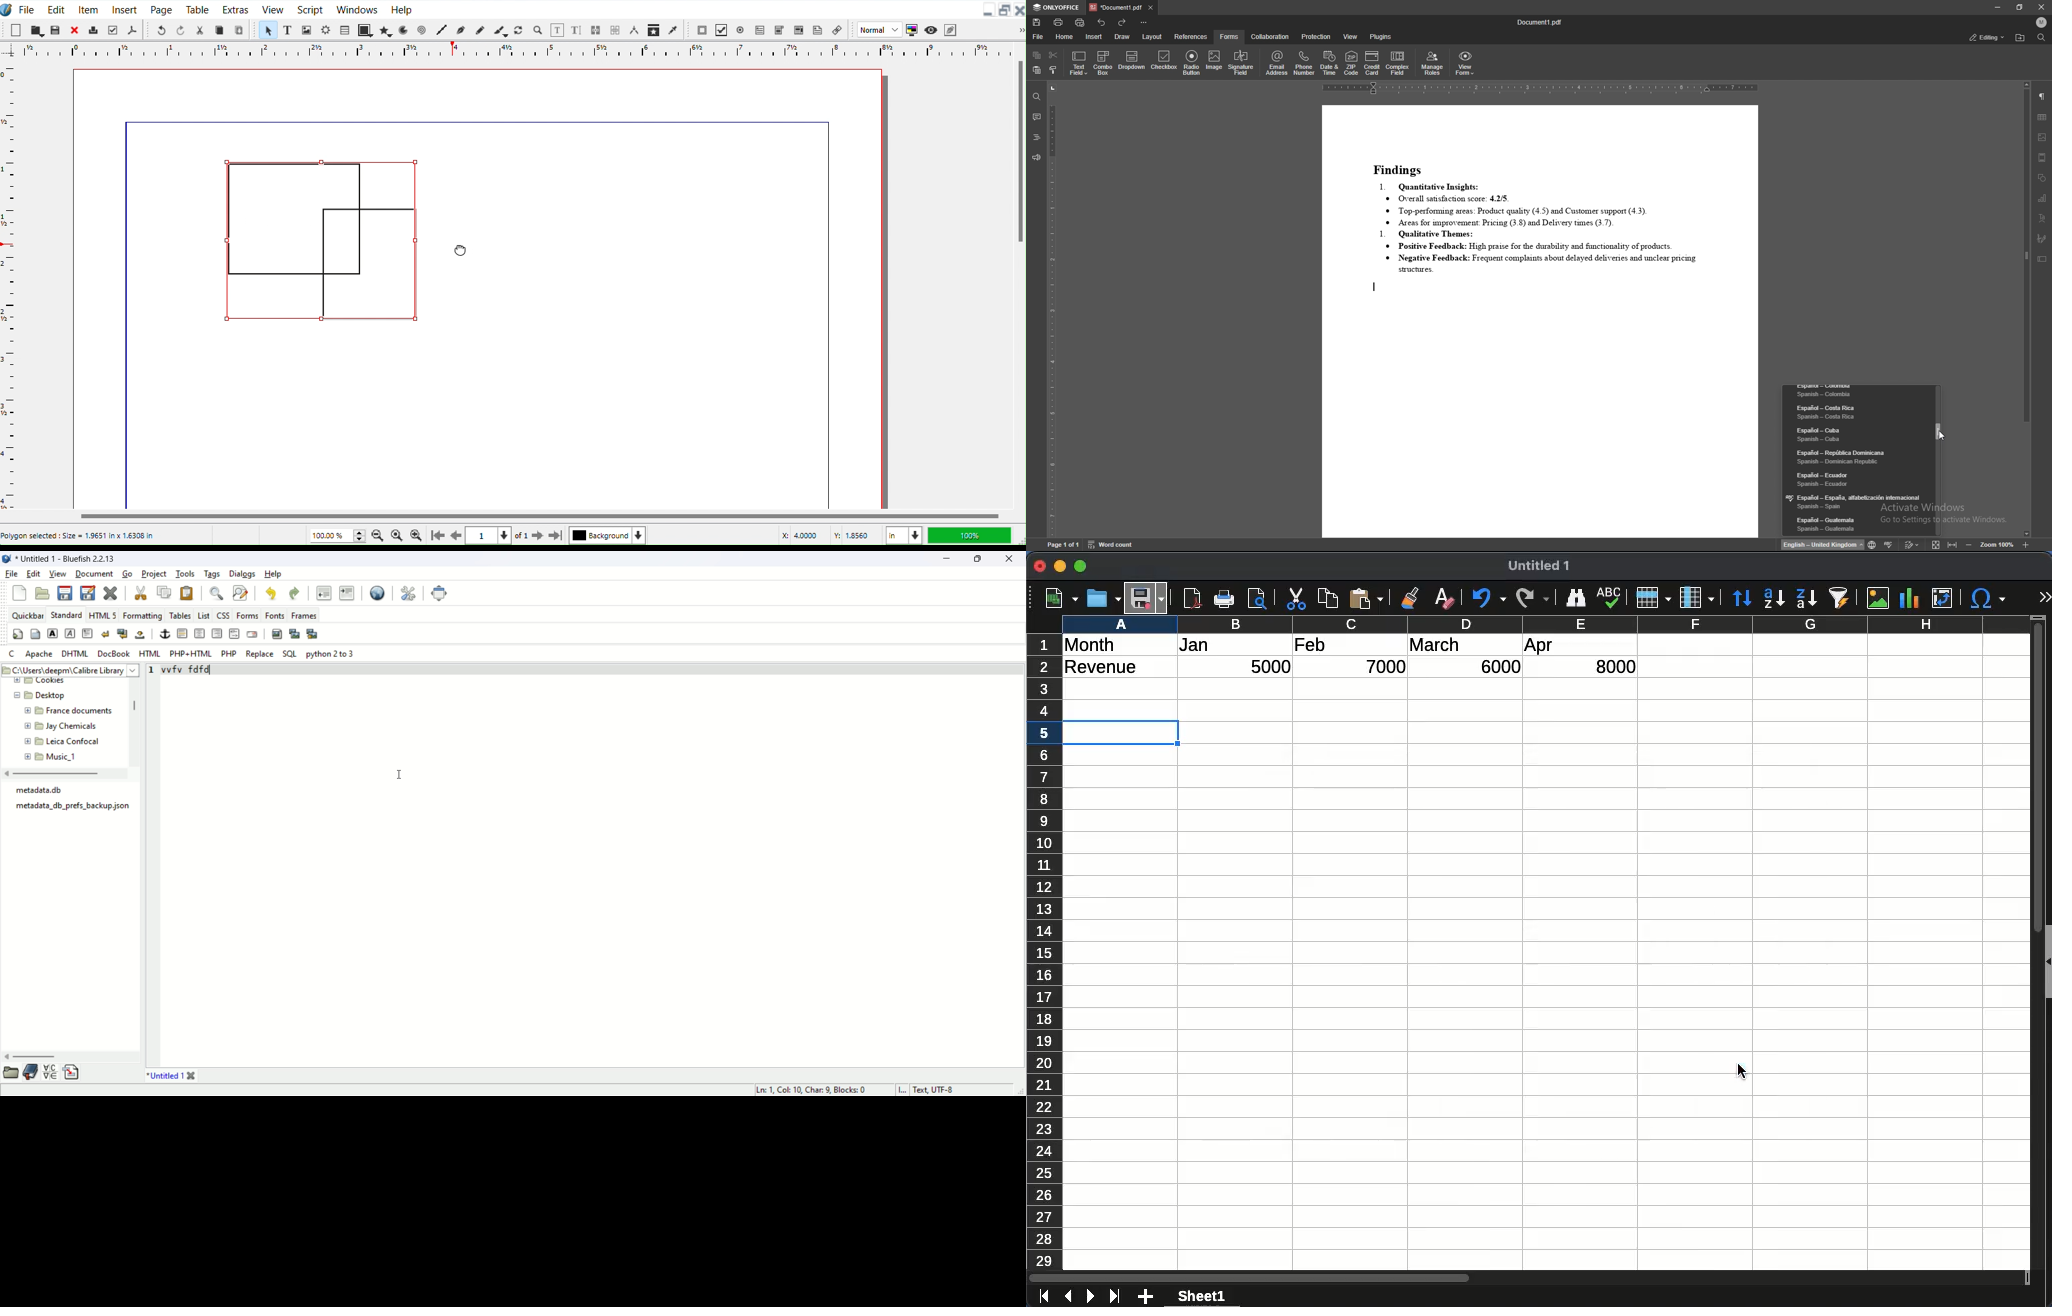 This screenshot has width=2072, height=1316. I want to click on descending , so click(1805, 597).